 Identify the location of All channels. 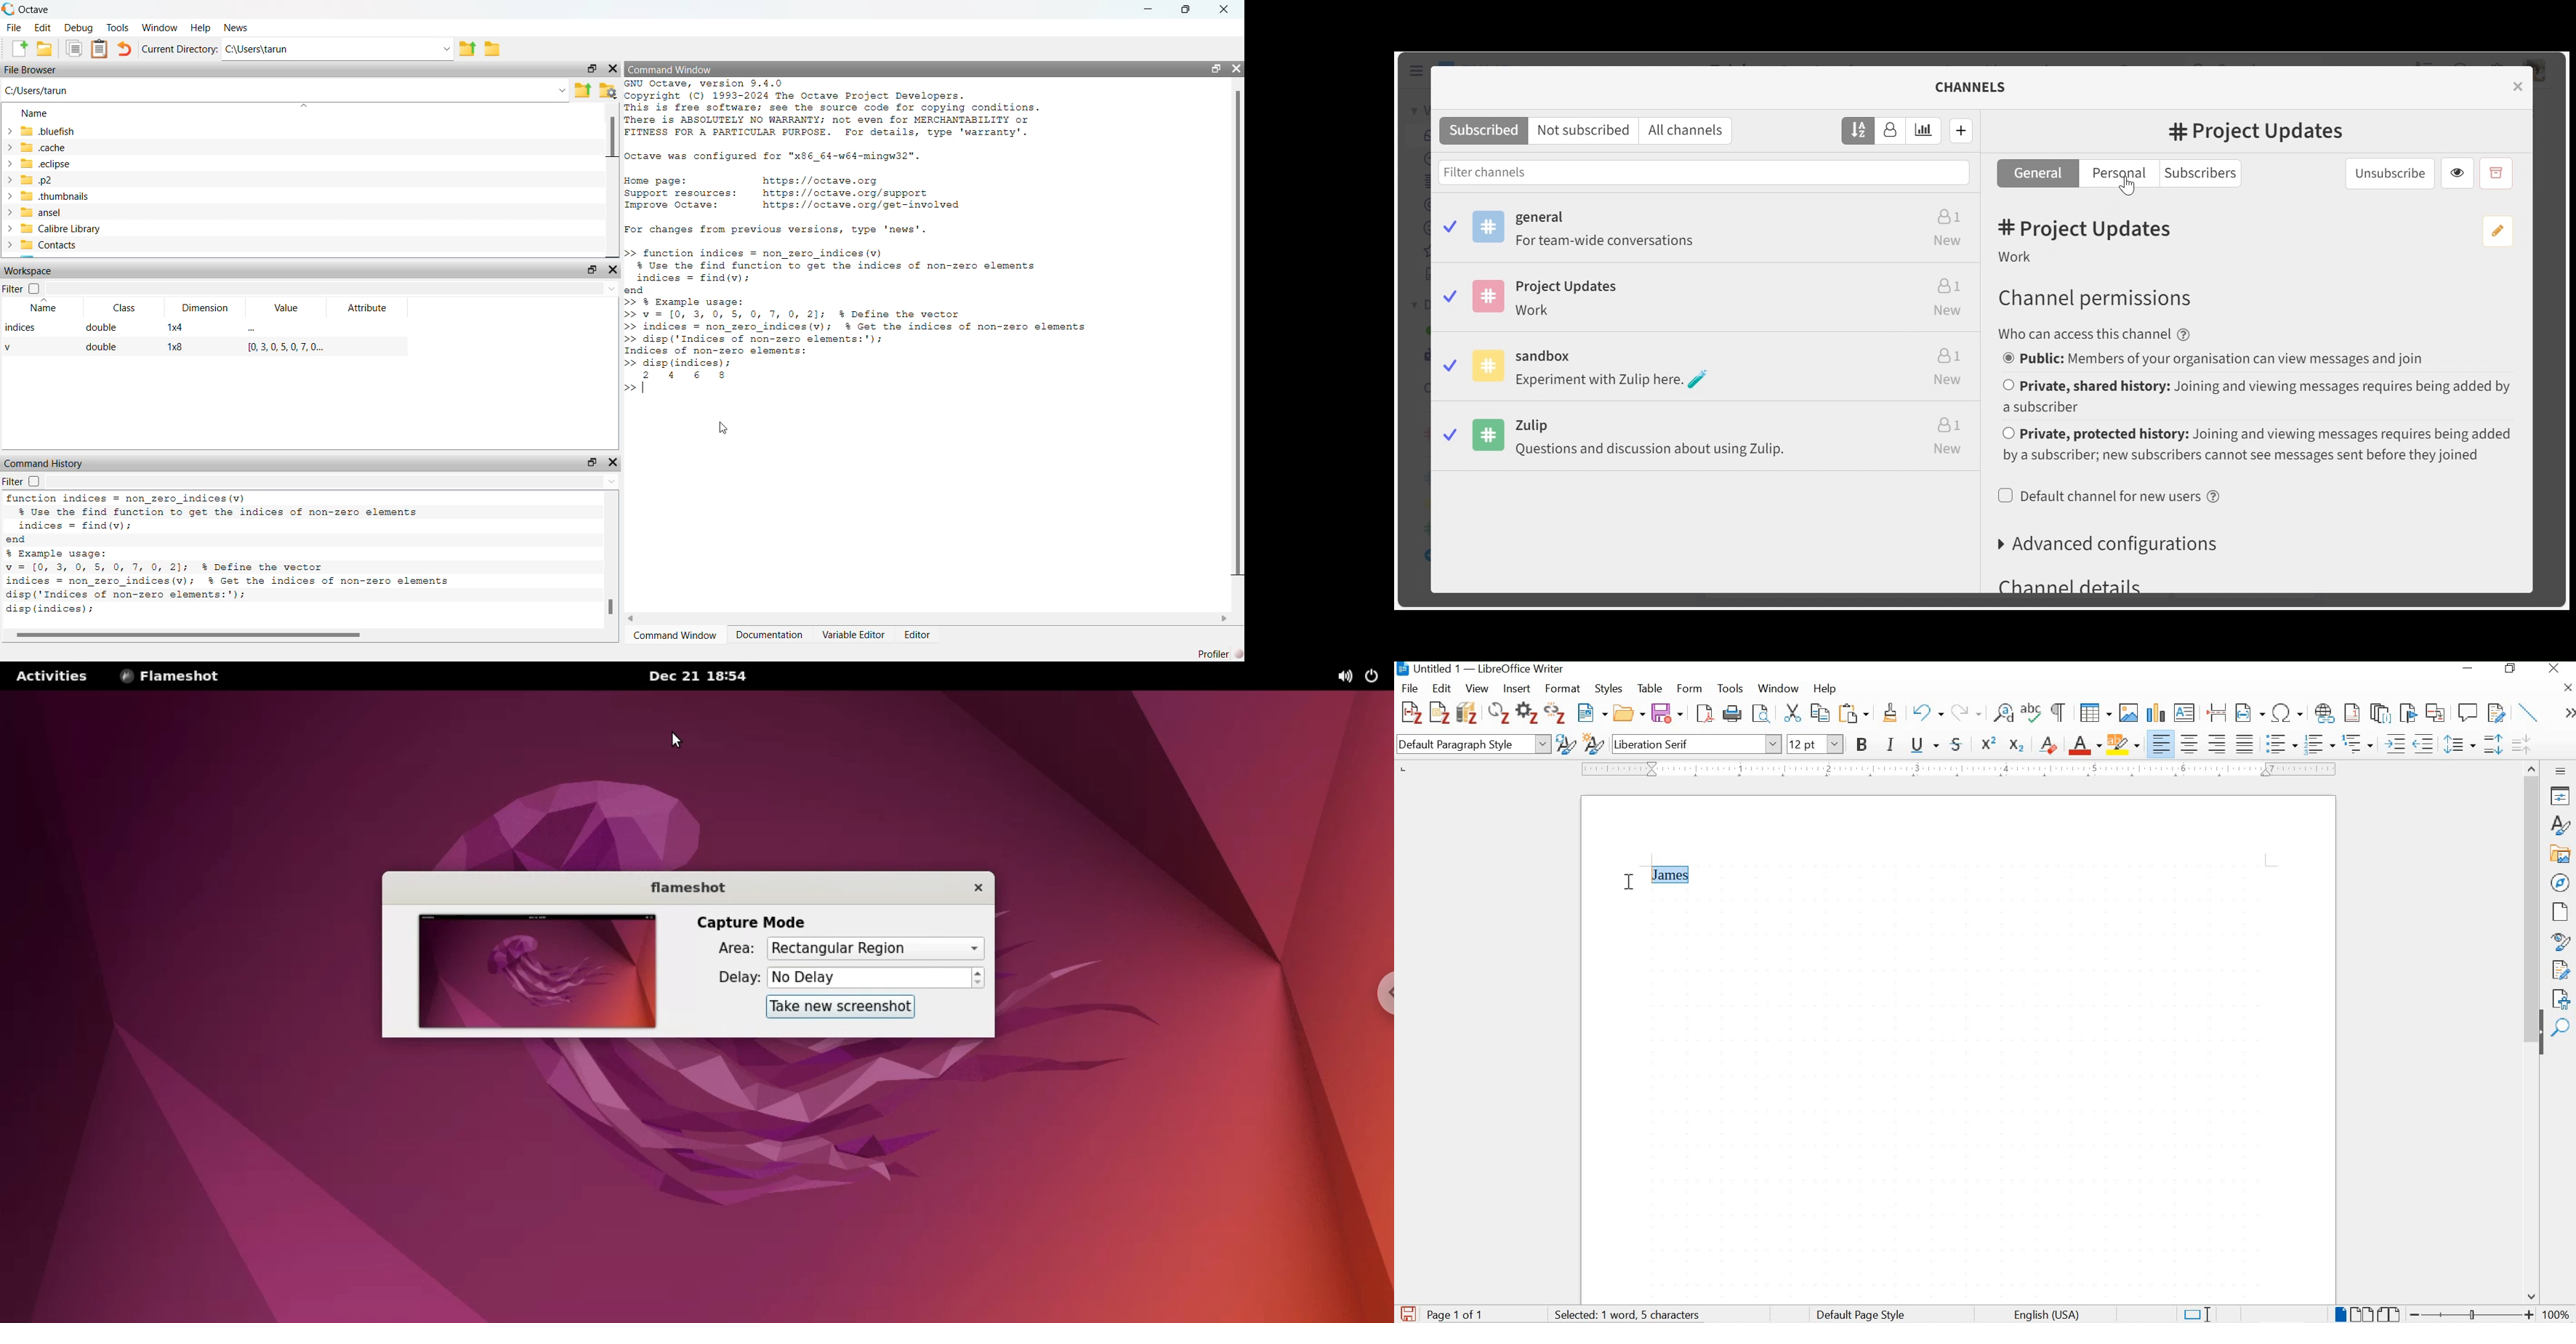
(1689, 131).